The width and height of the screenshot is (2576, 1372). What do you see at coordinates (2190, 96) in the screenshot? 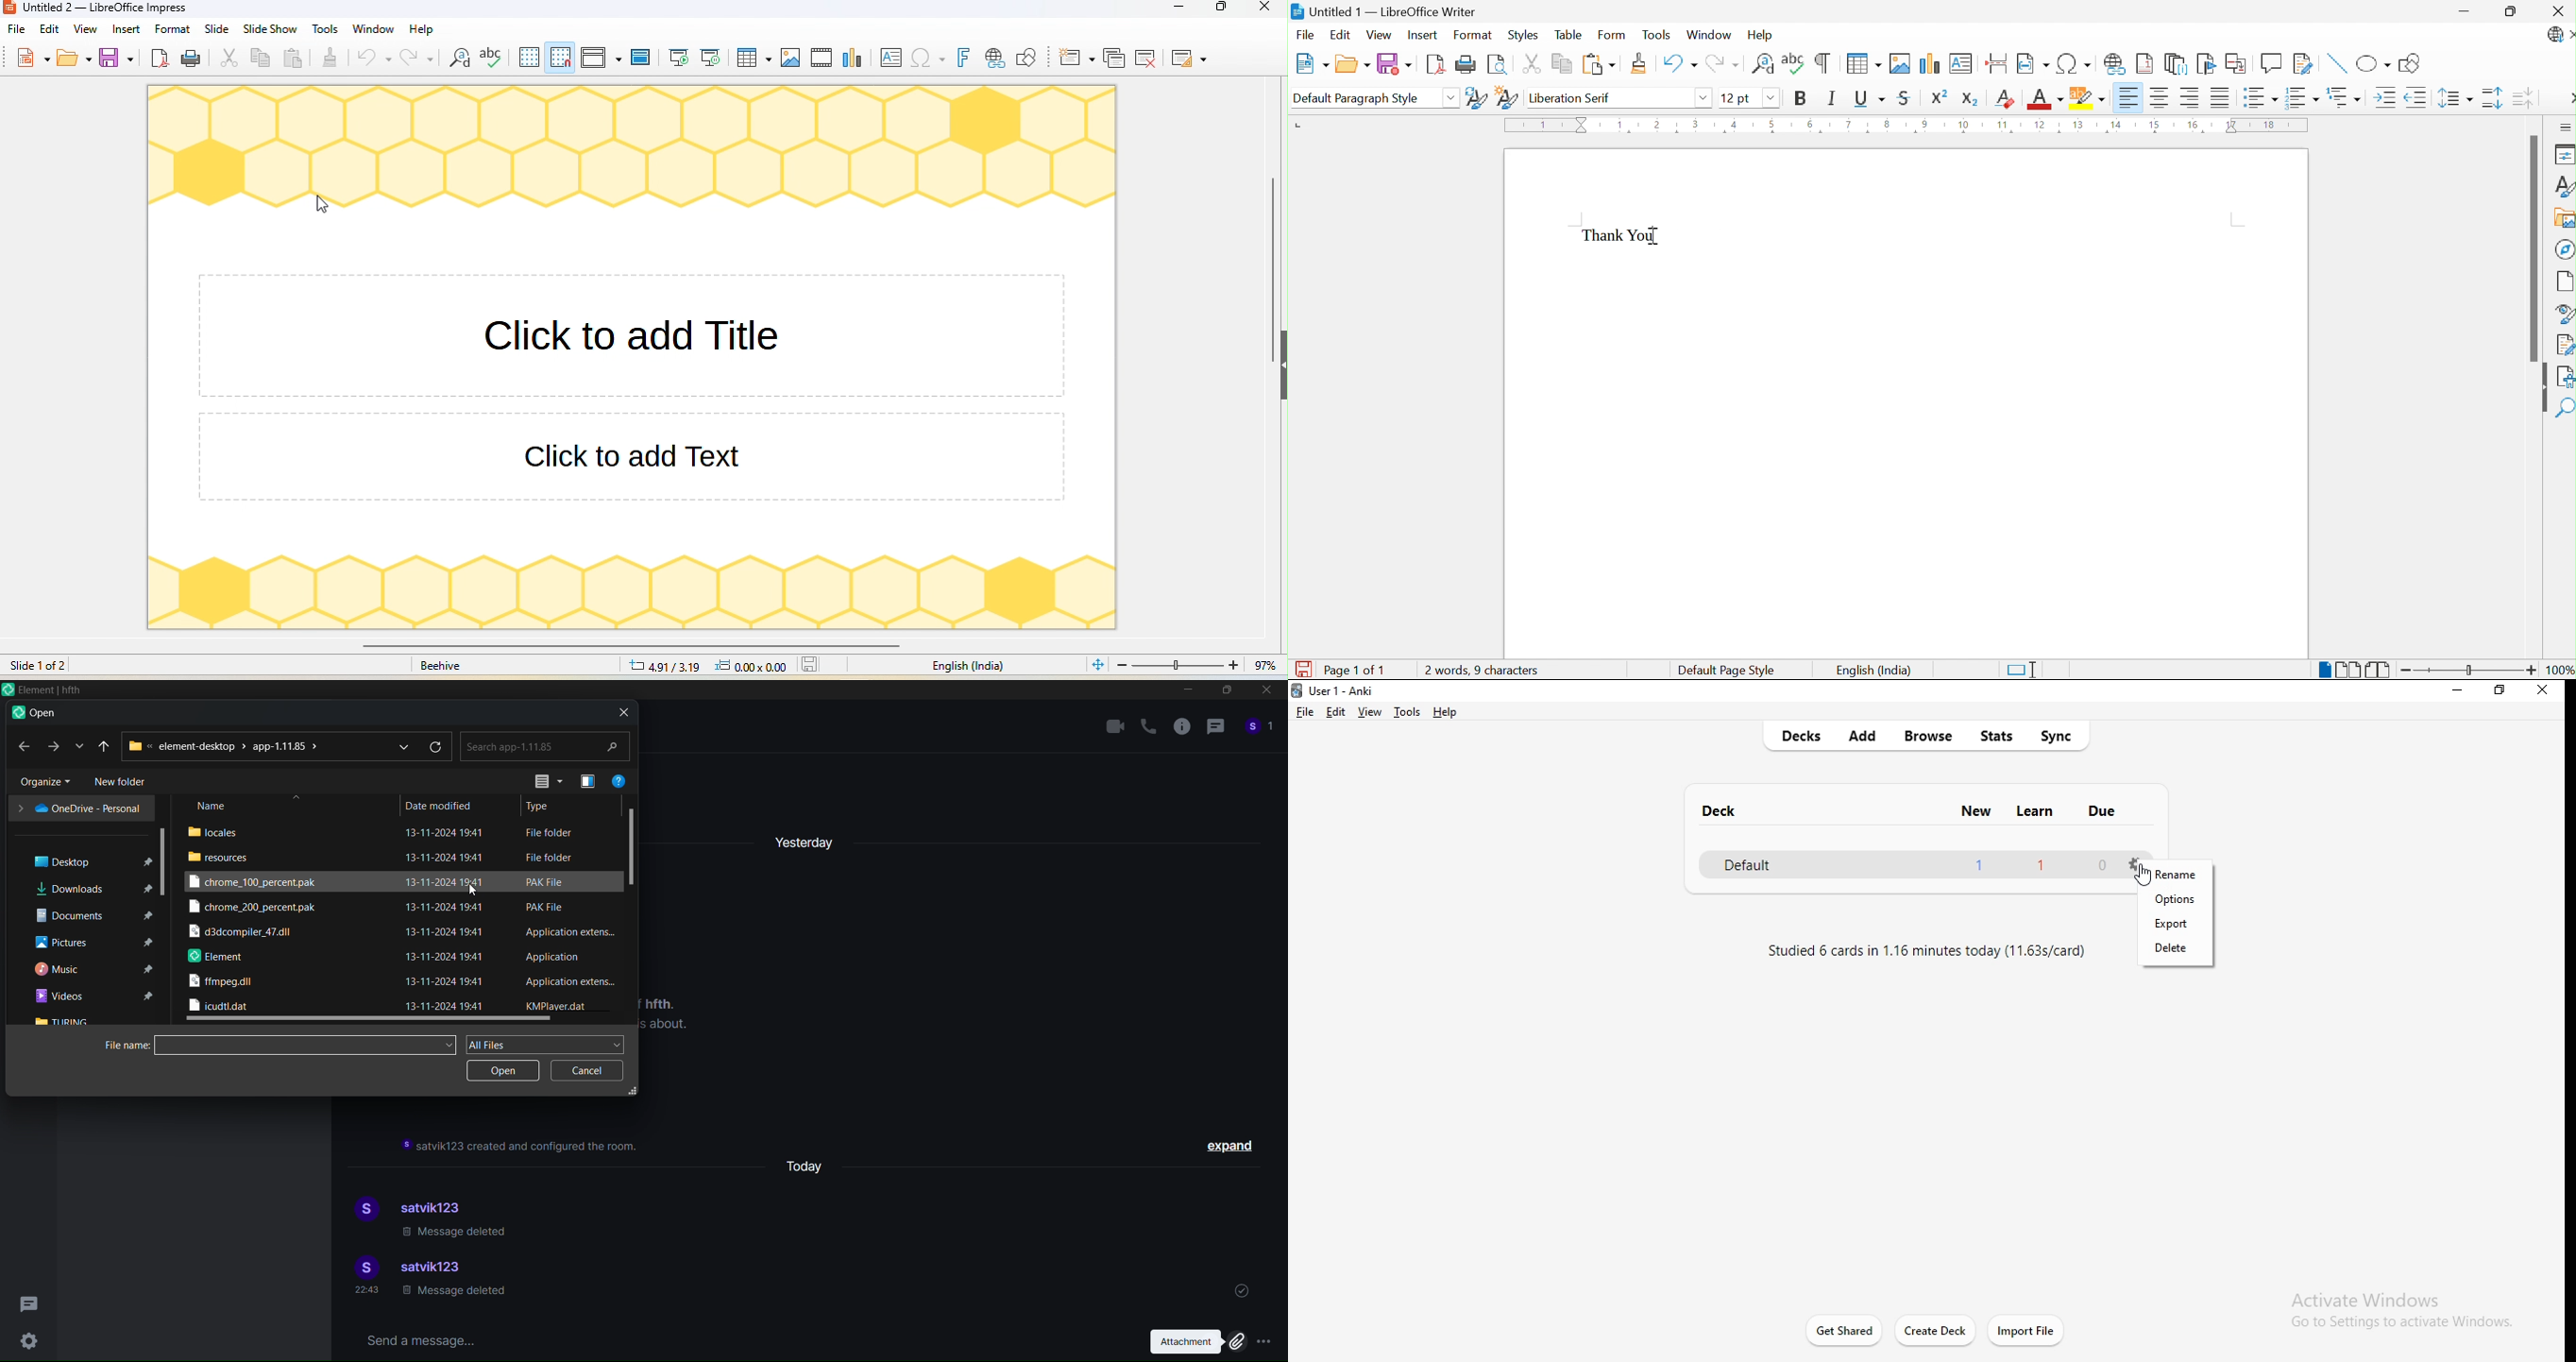
I see `Align Right` at bounding box center [2190, 96].